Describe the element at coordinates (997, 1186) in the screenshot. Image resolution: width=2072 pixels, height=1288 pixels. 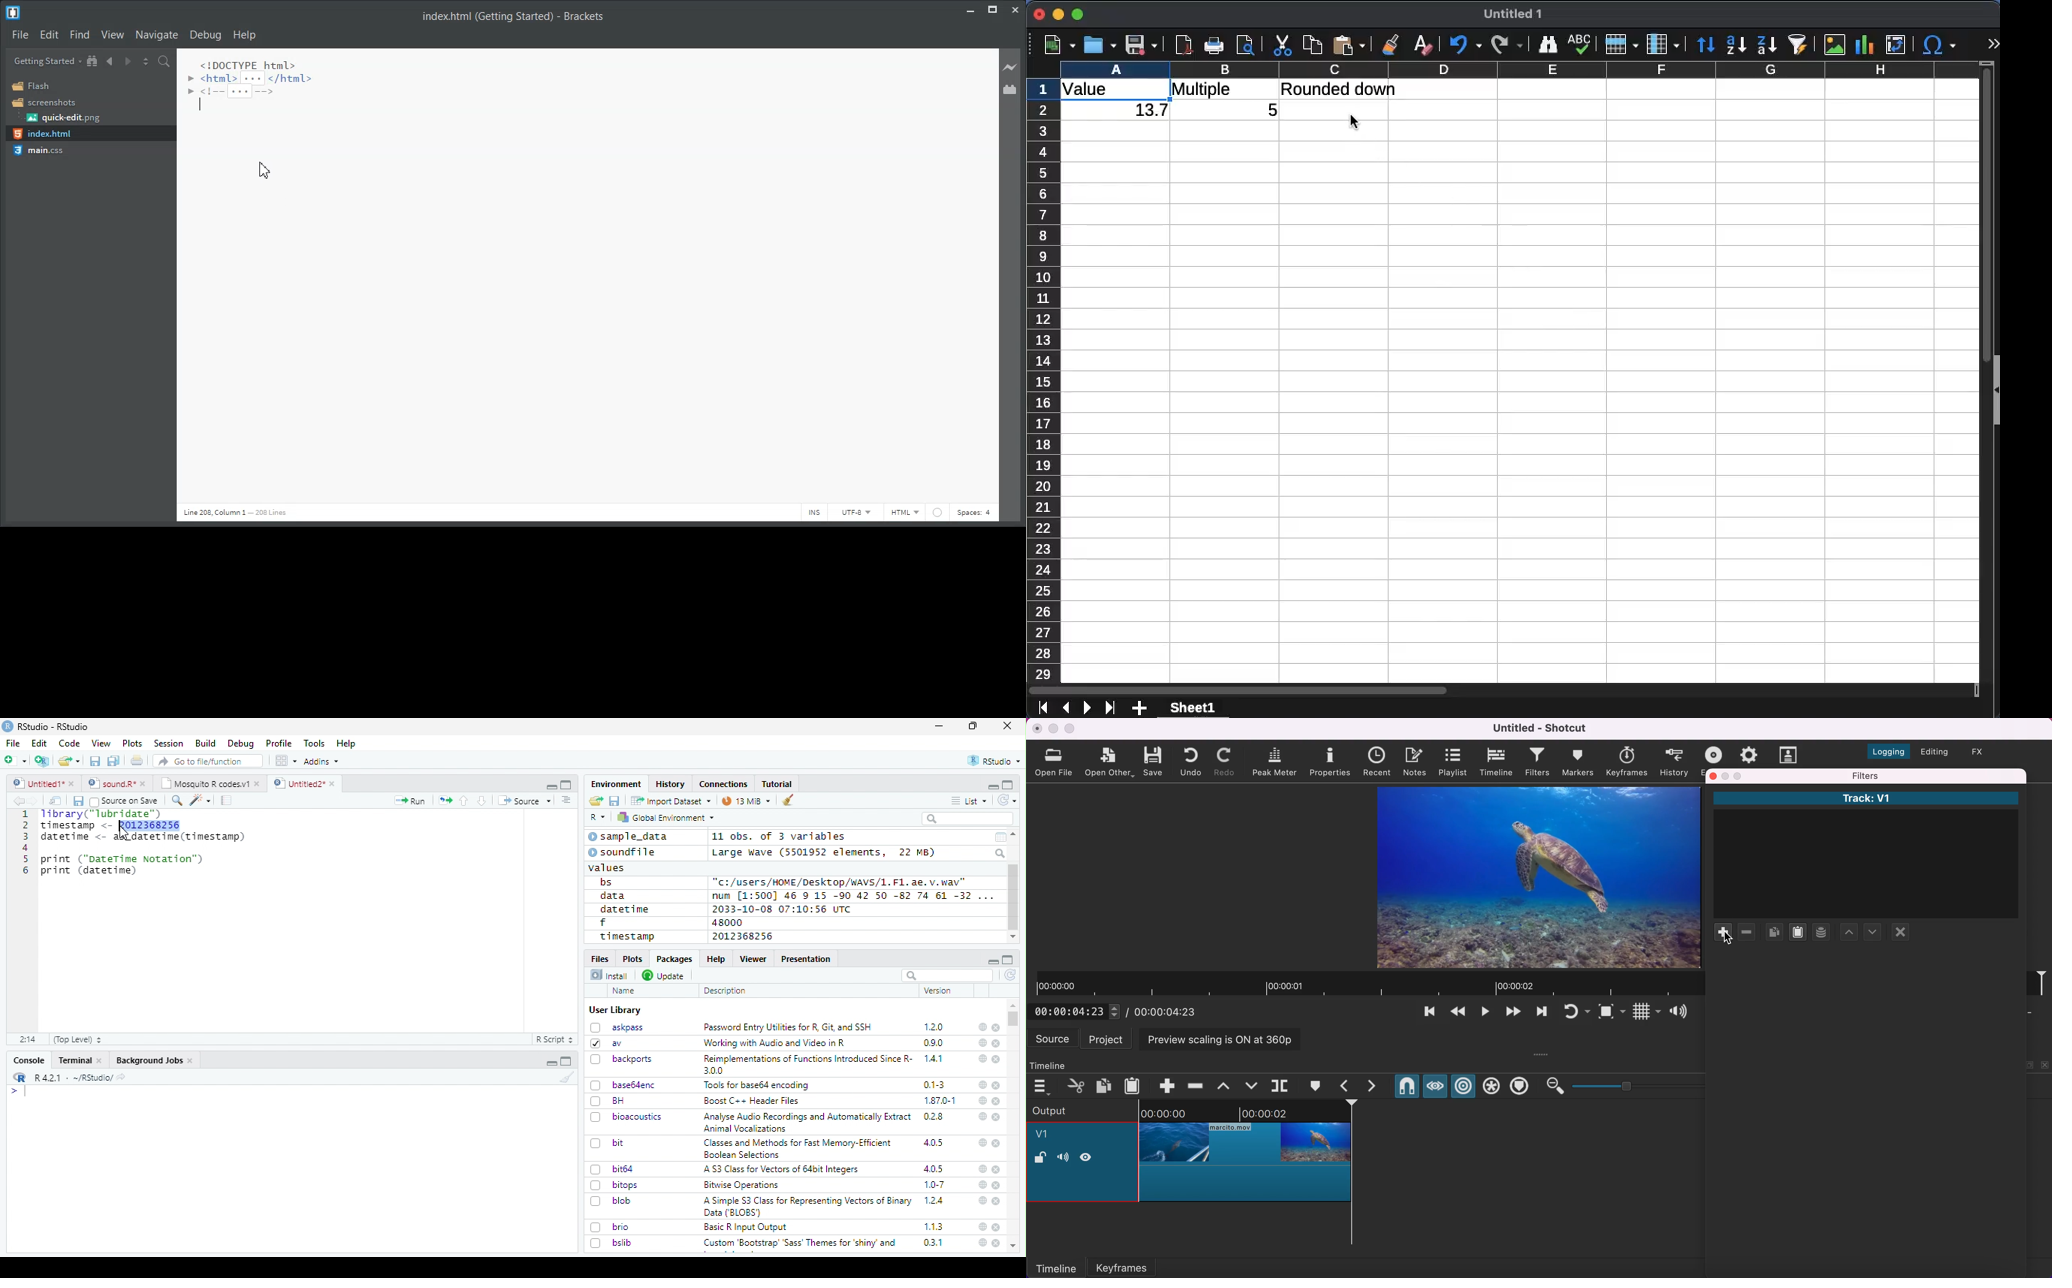
I see `close` at that location.